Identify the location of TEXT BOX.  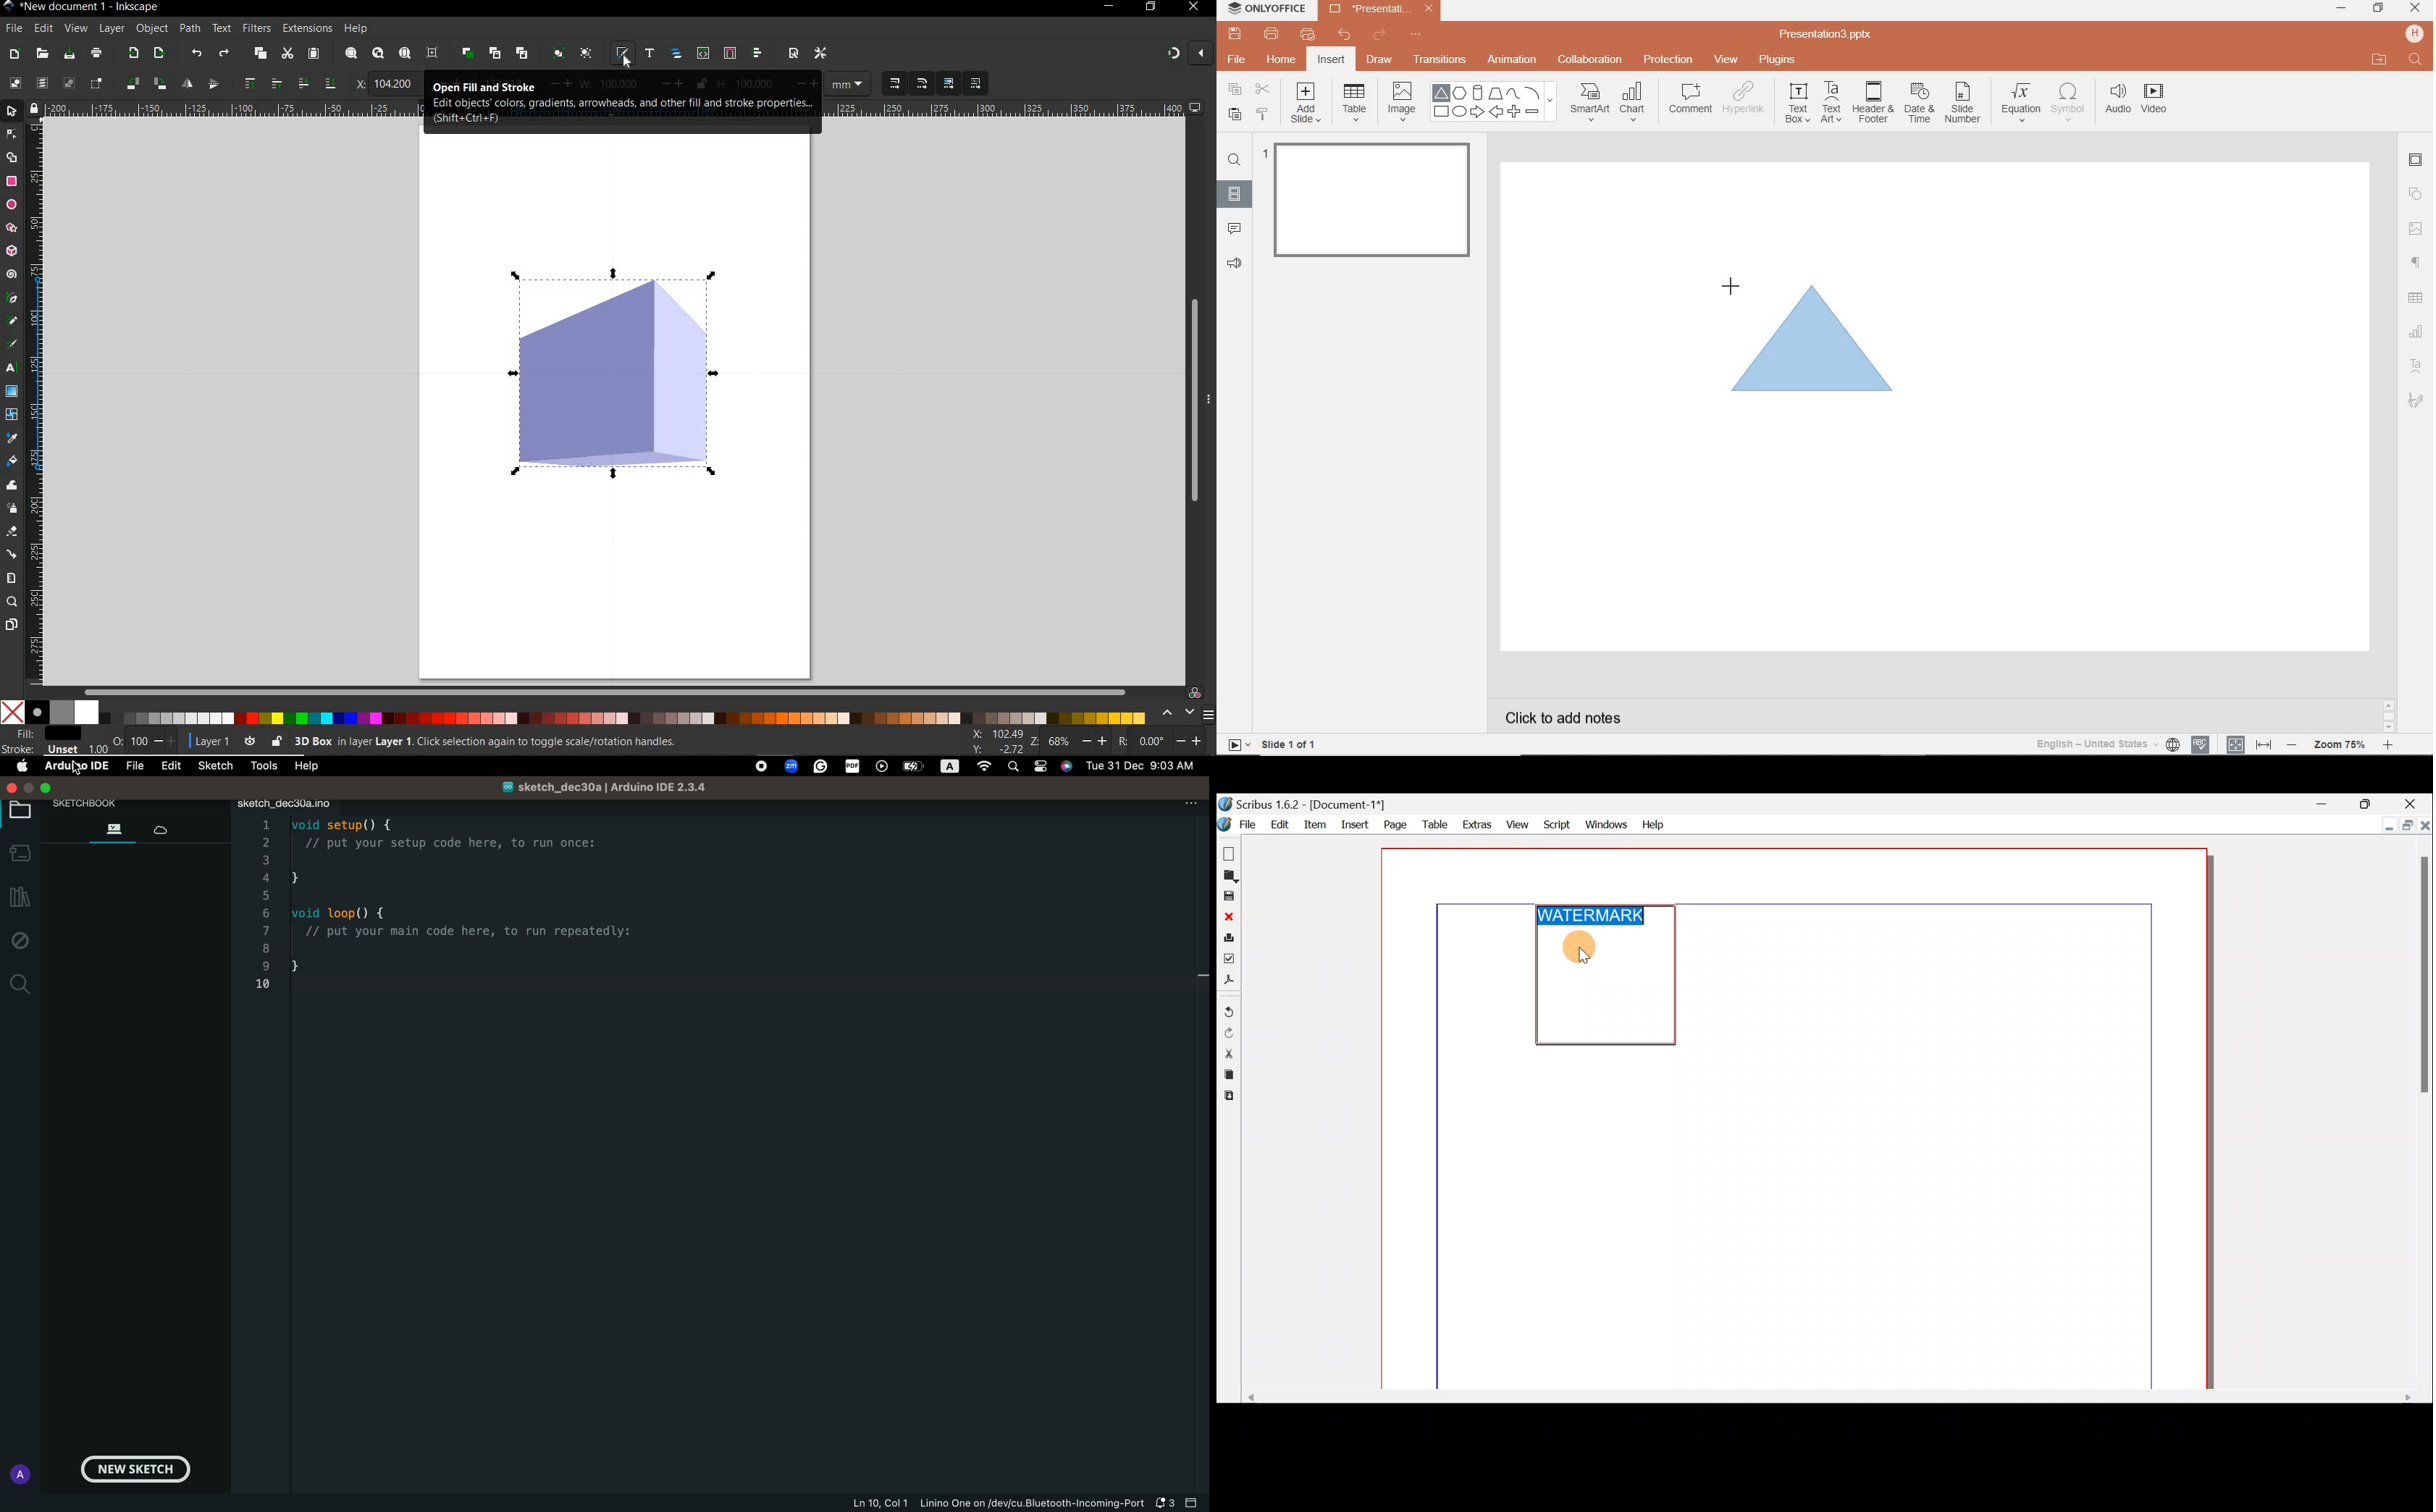
(1797, 103).